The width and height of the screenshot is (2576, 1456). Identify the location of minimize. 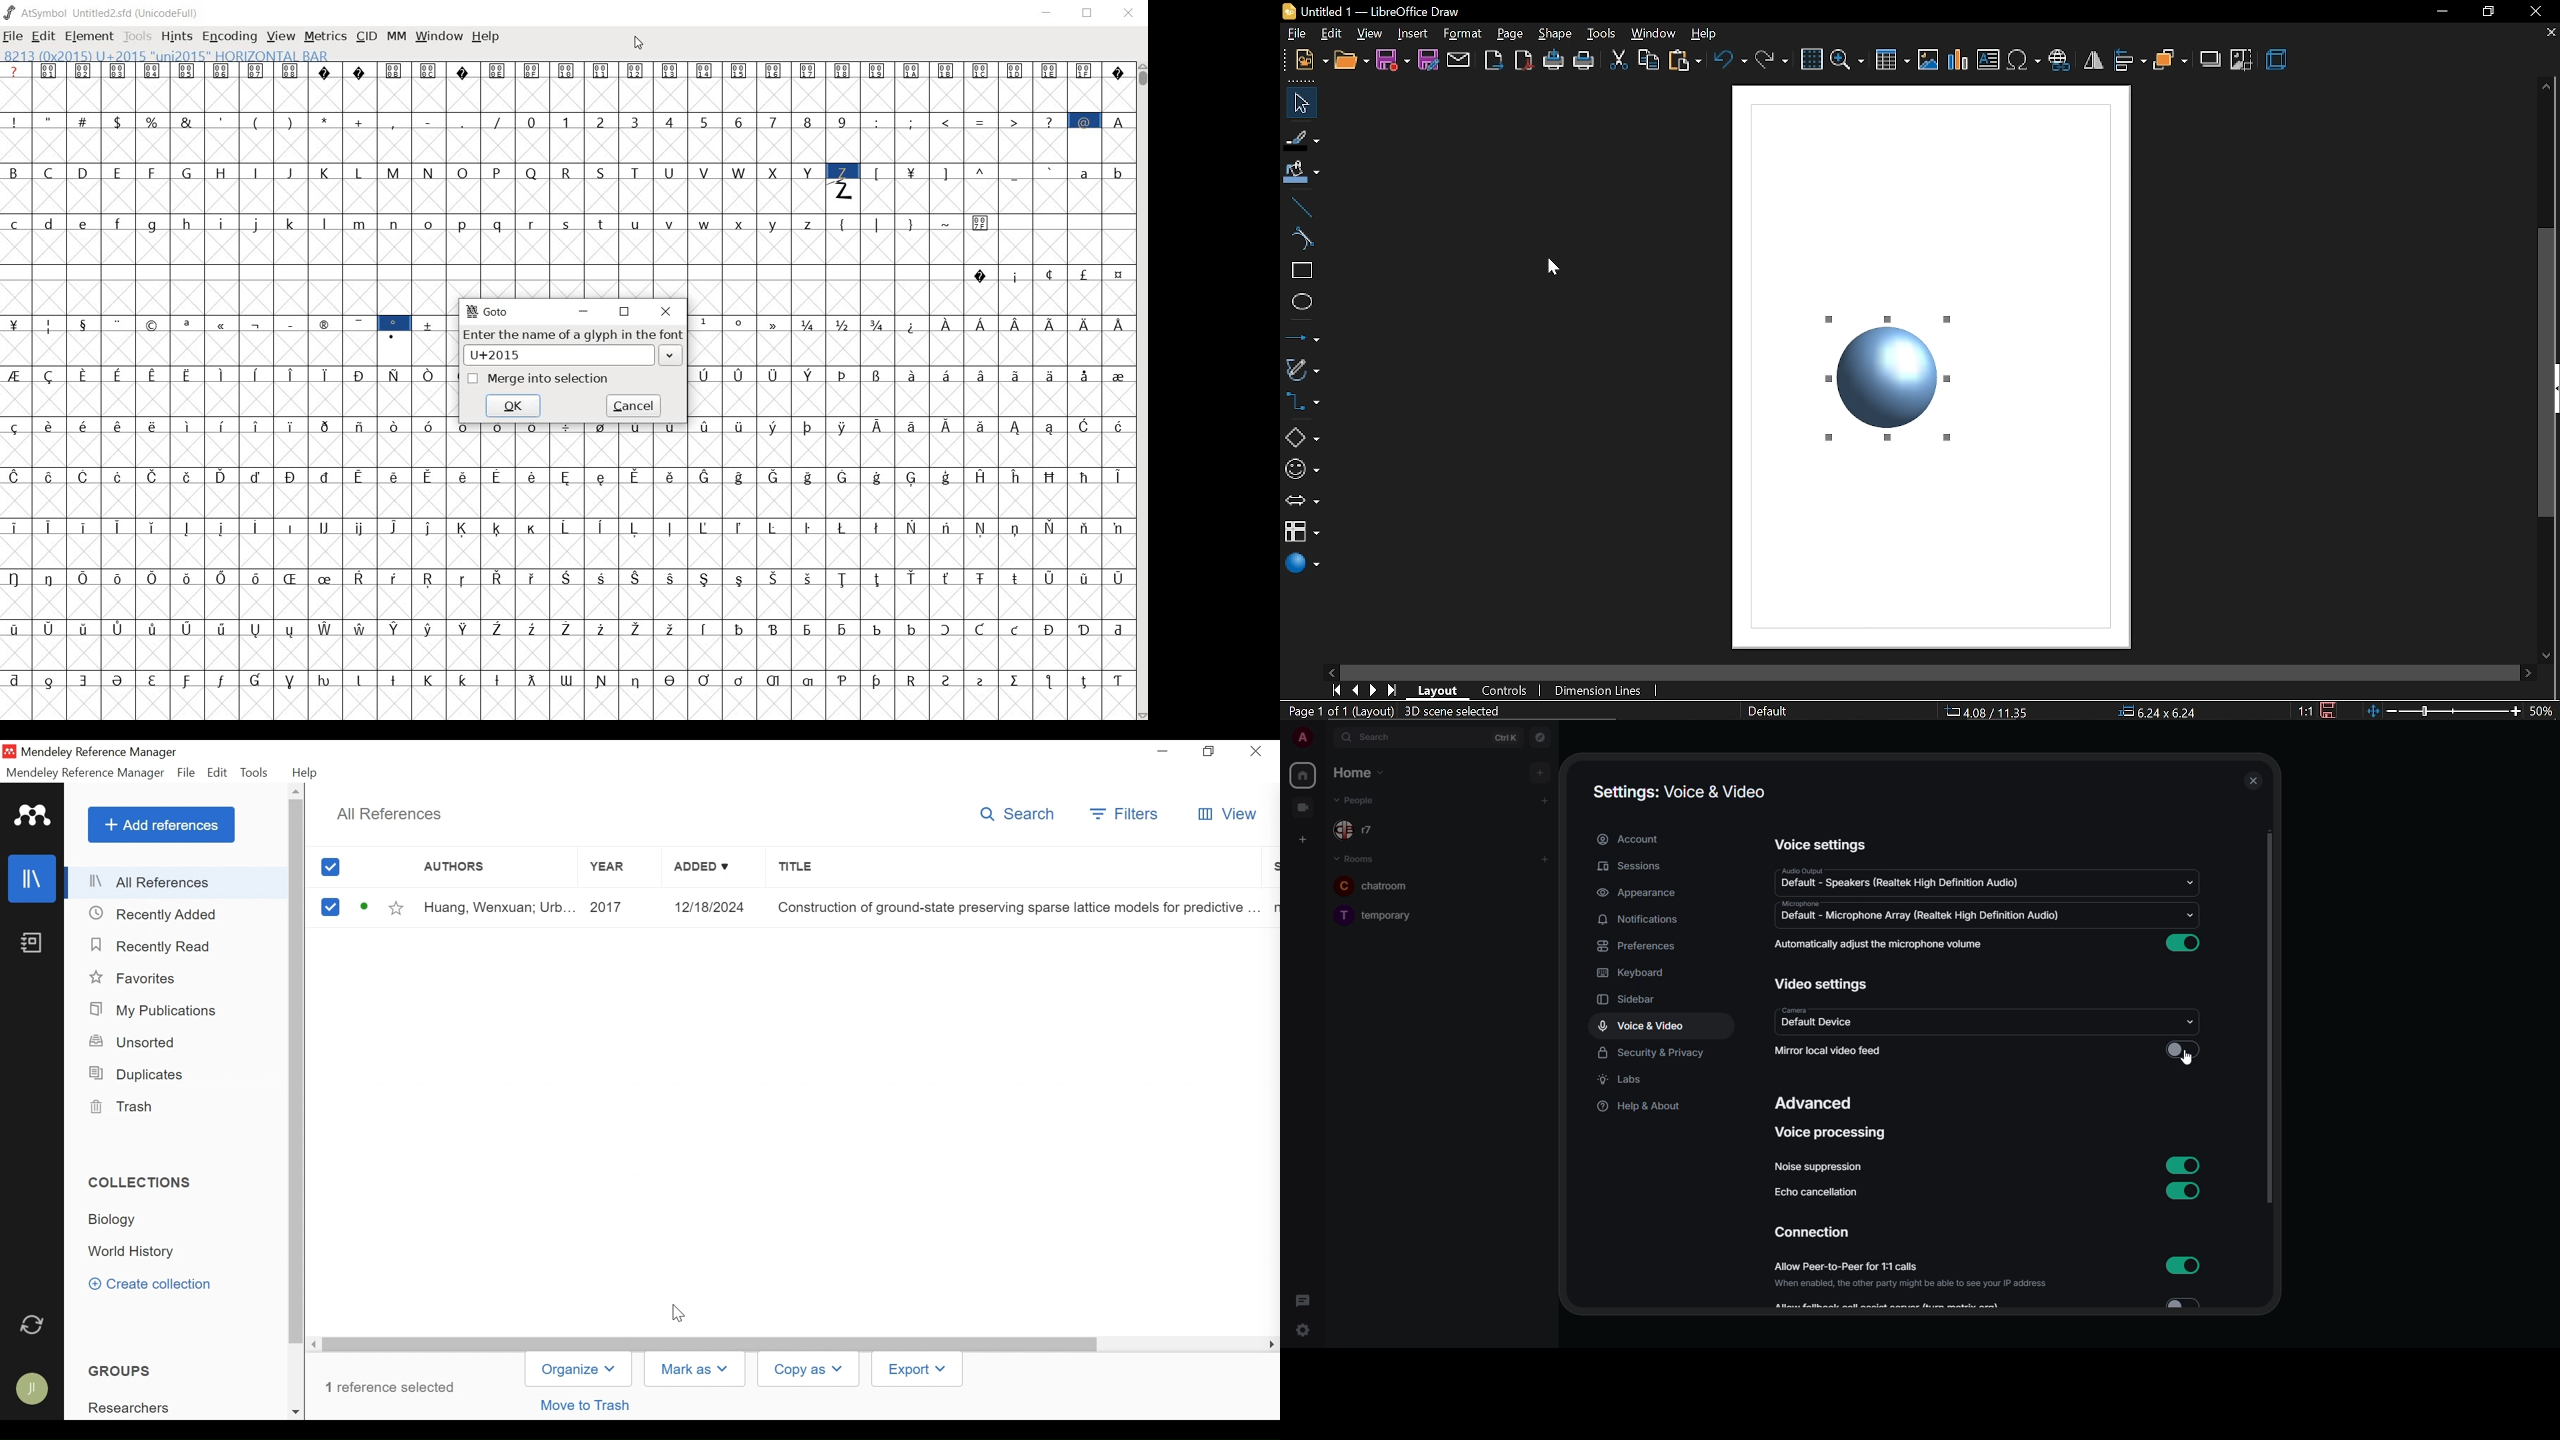
(2439, 12).